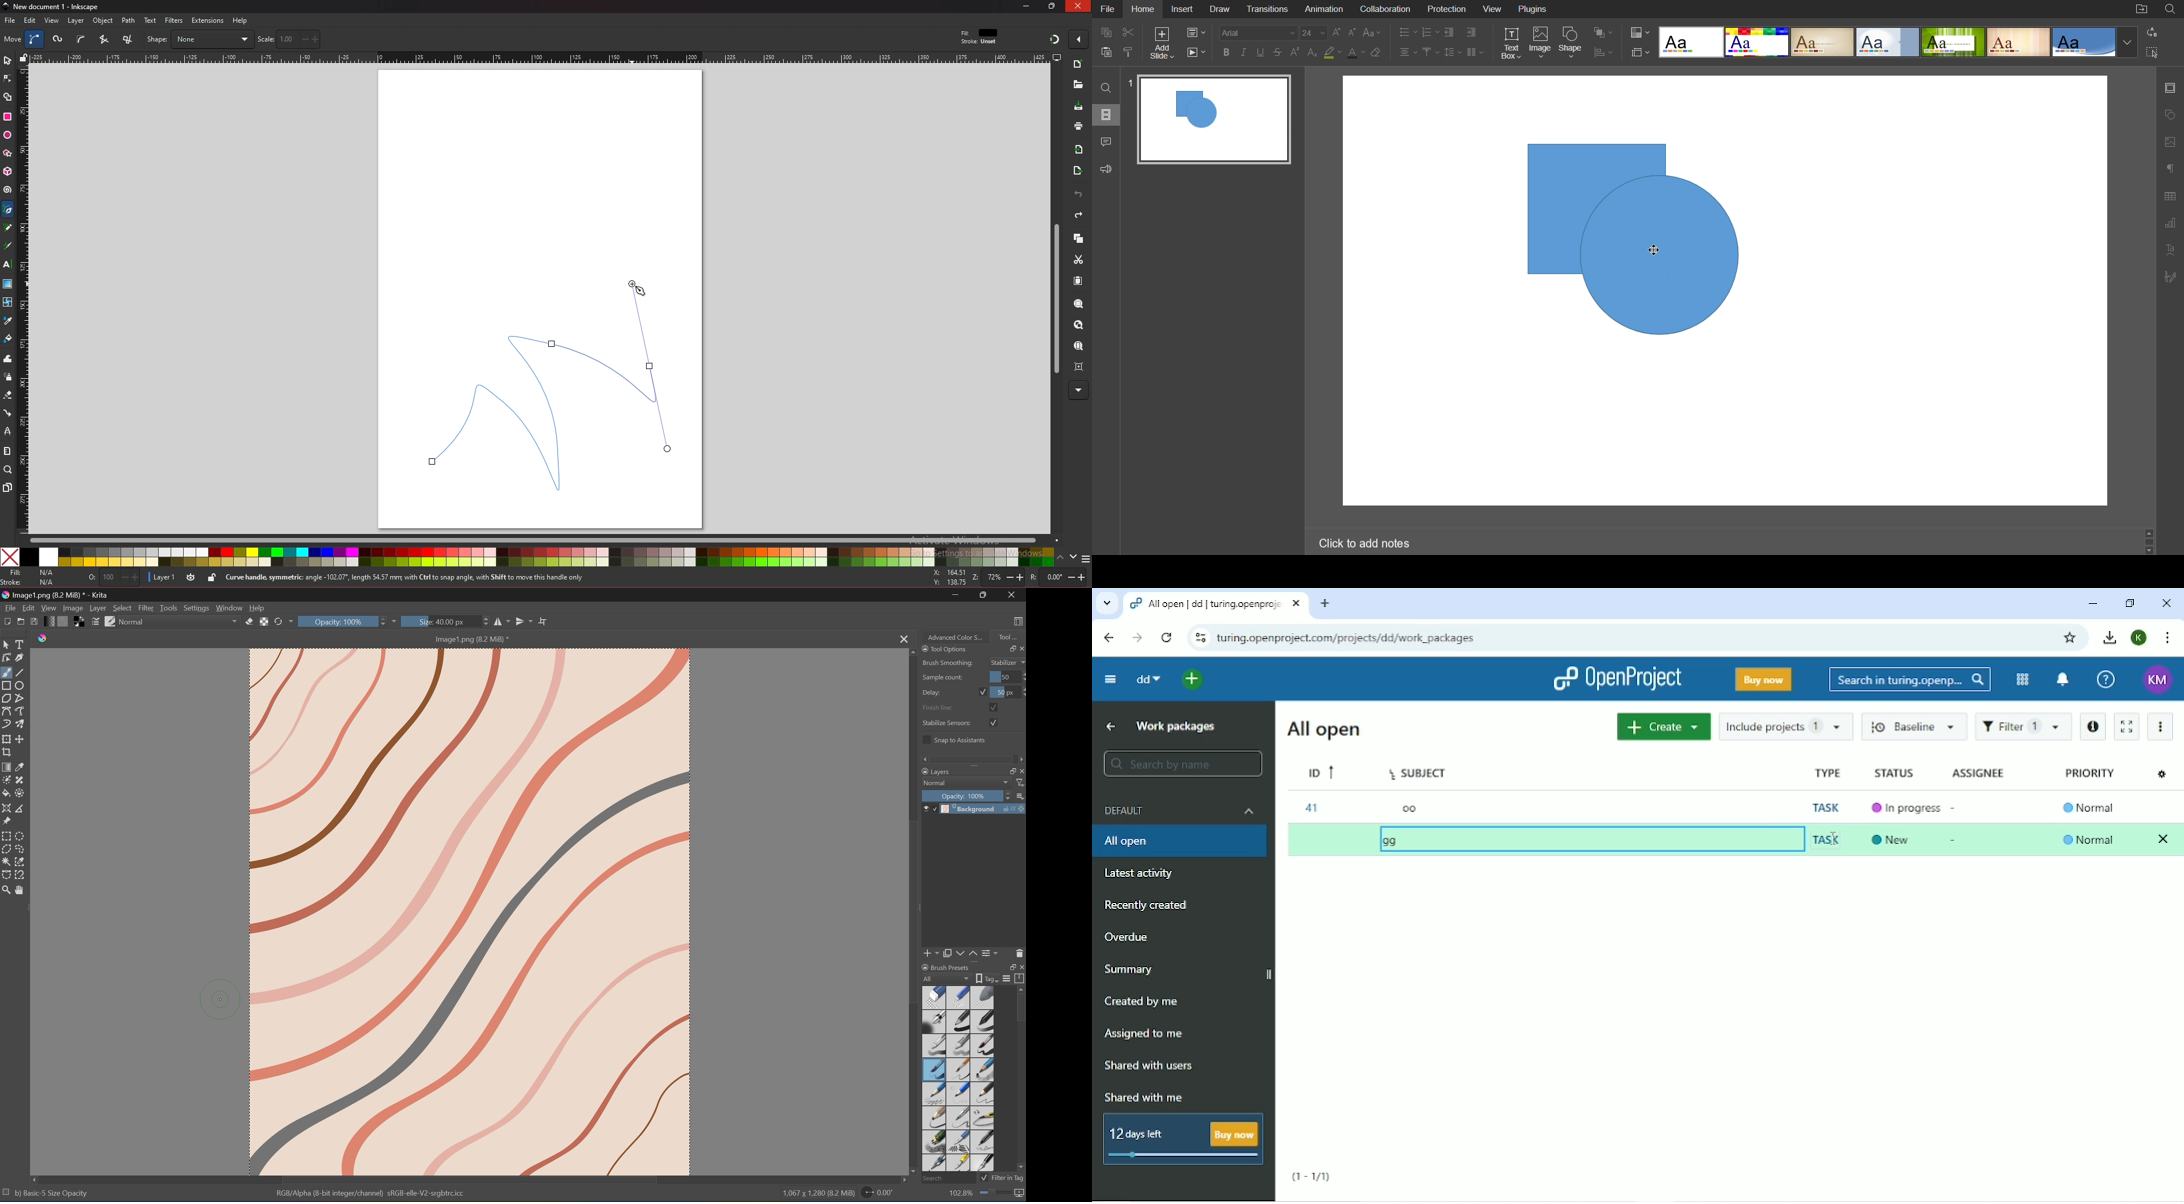  What do you see at coordinates (21, 684) in the screenshot?
I see `Ellipse tool` at bounding box center [21, 684].